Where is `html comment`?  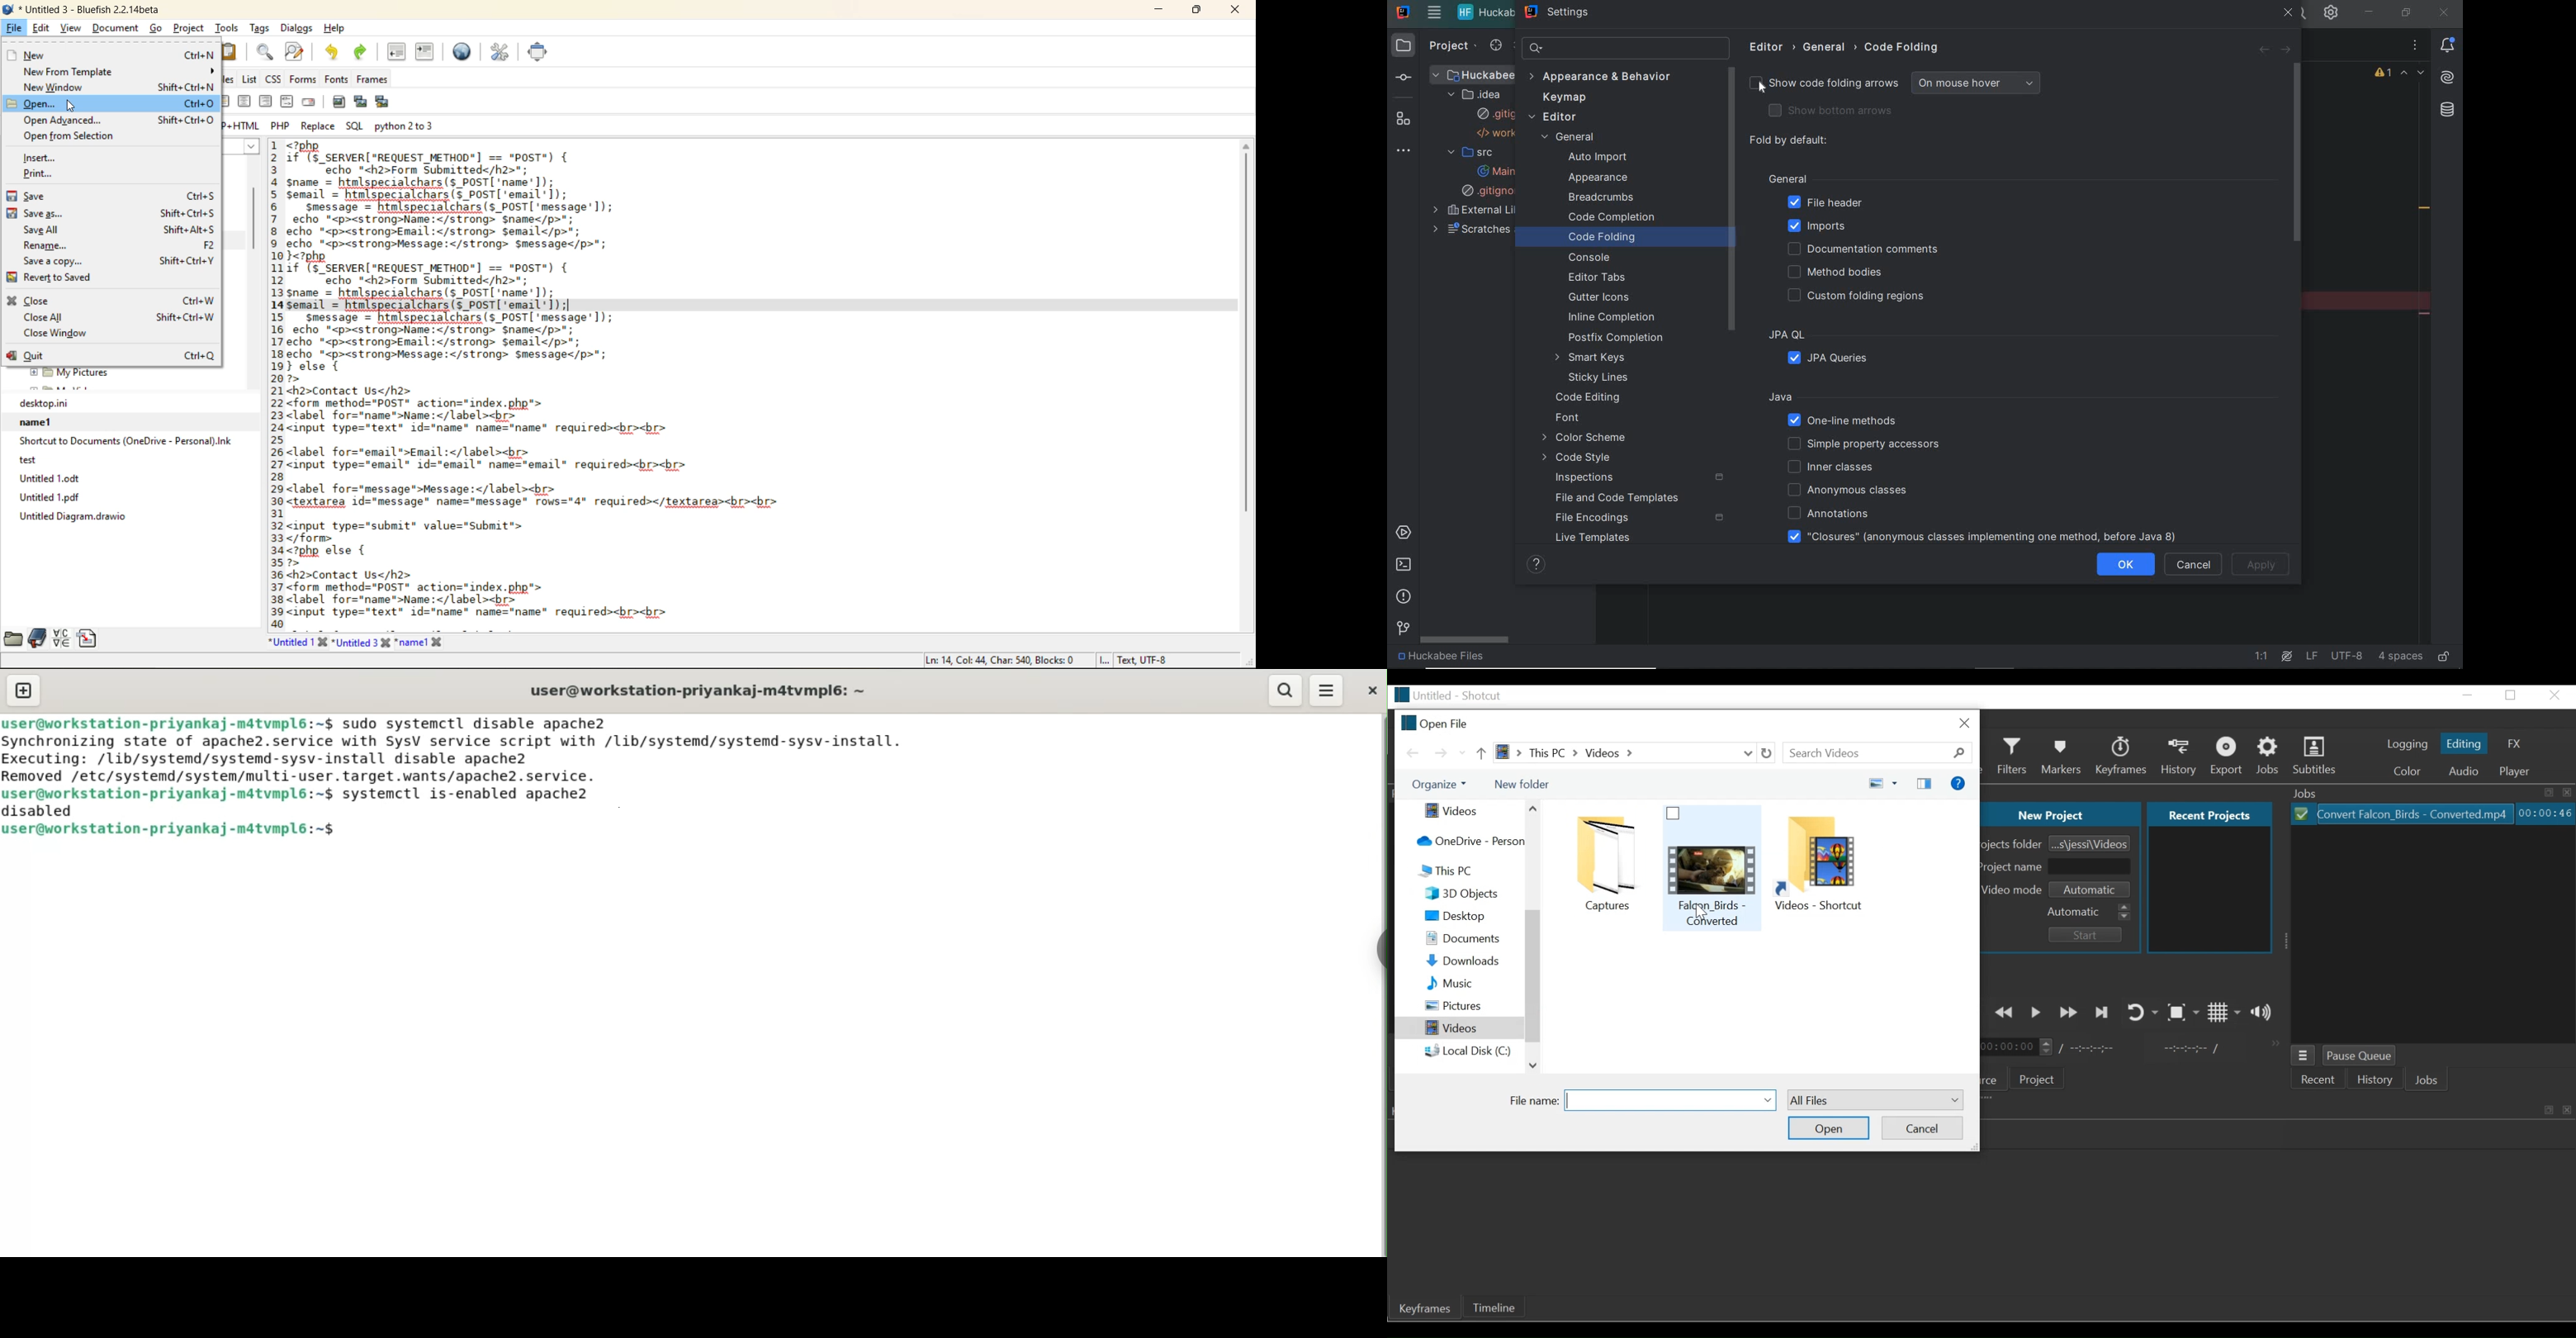
html comment is located at coordinates (287, 101).